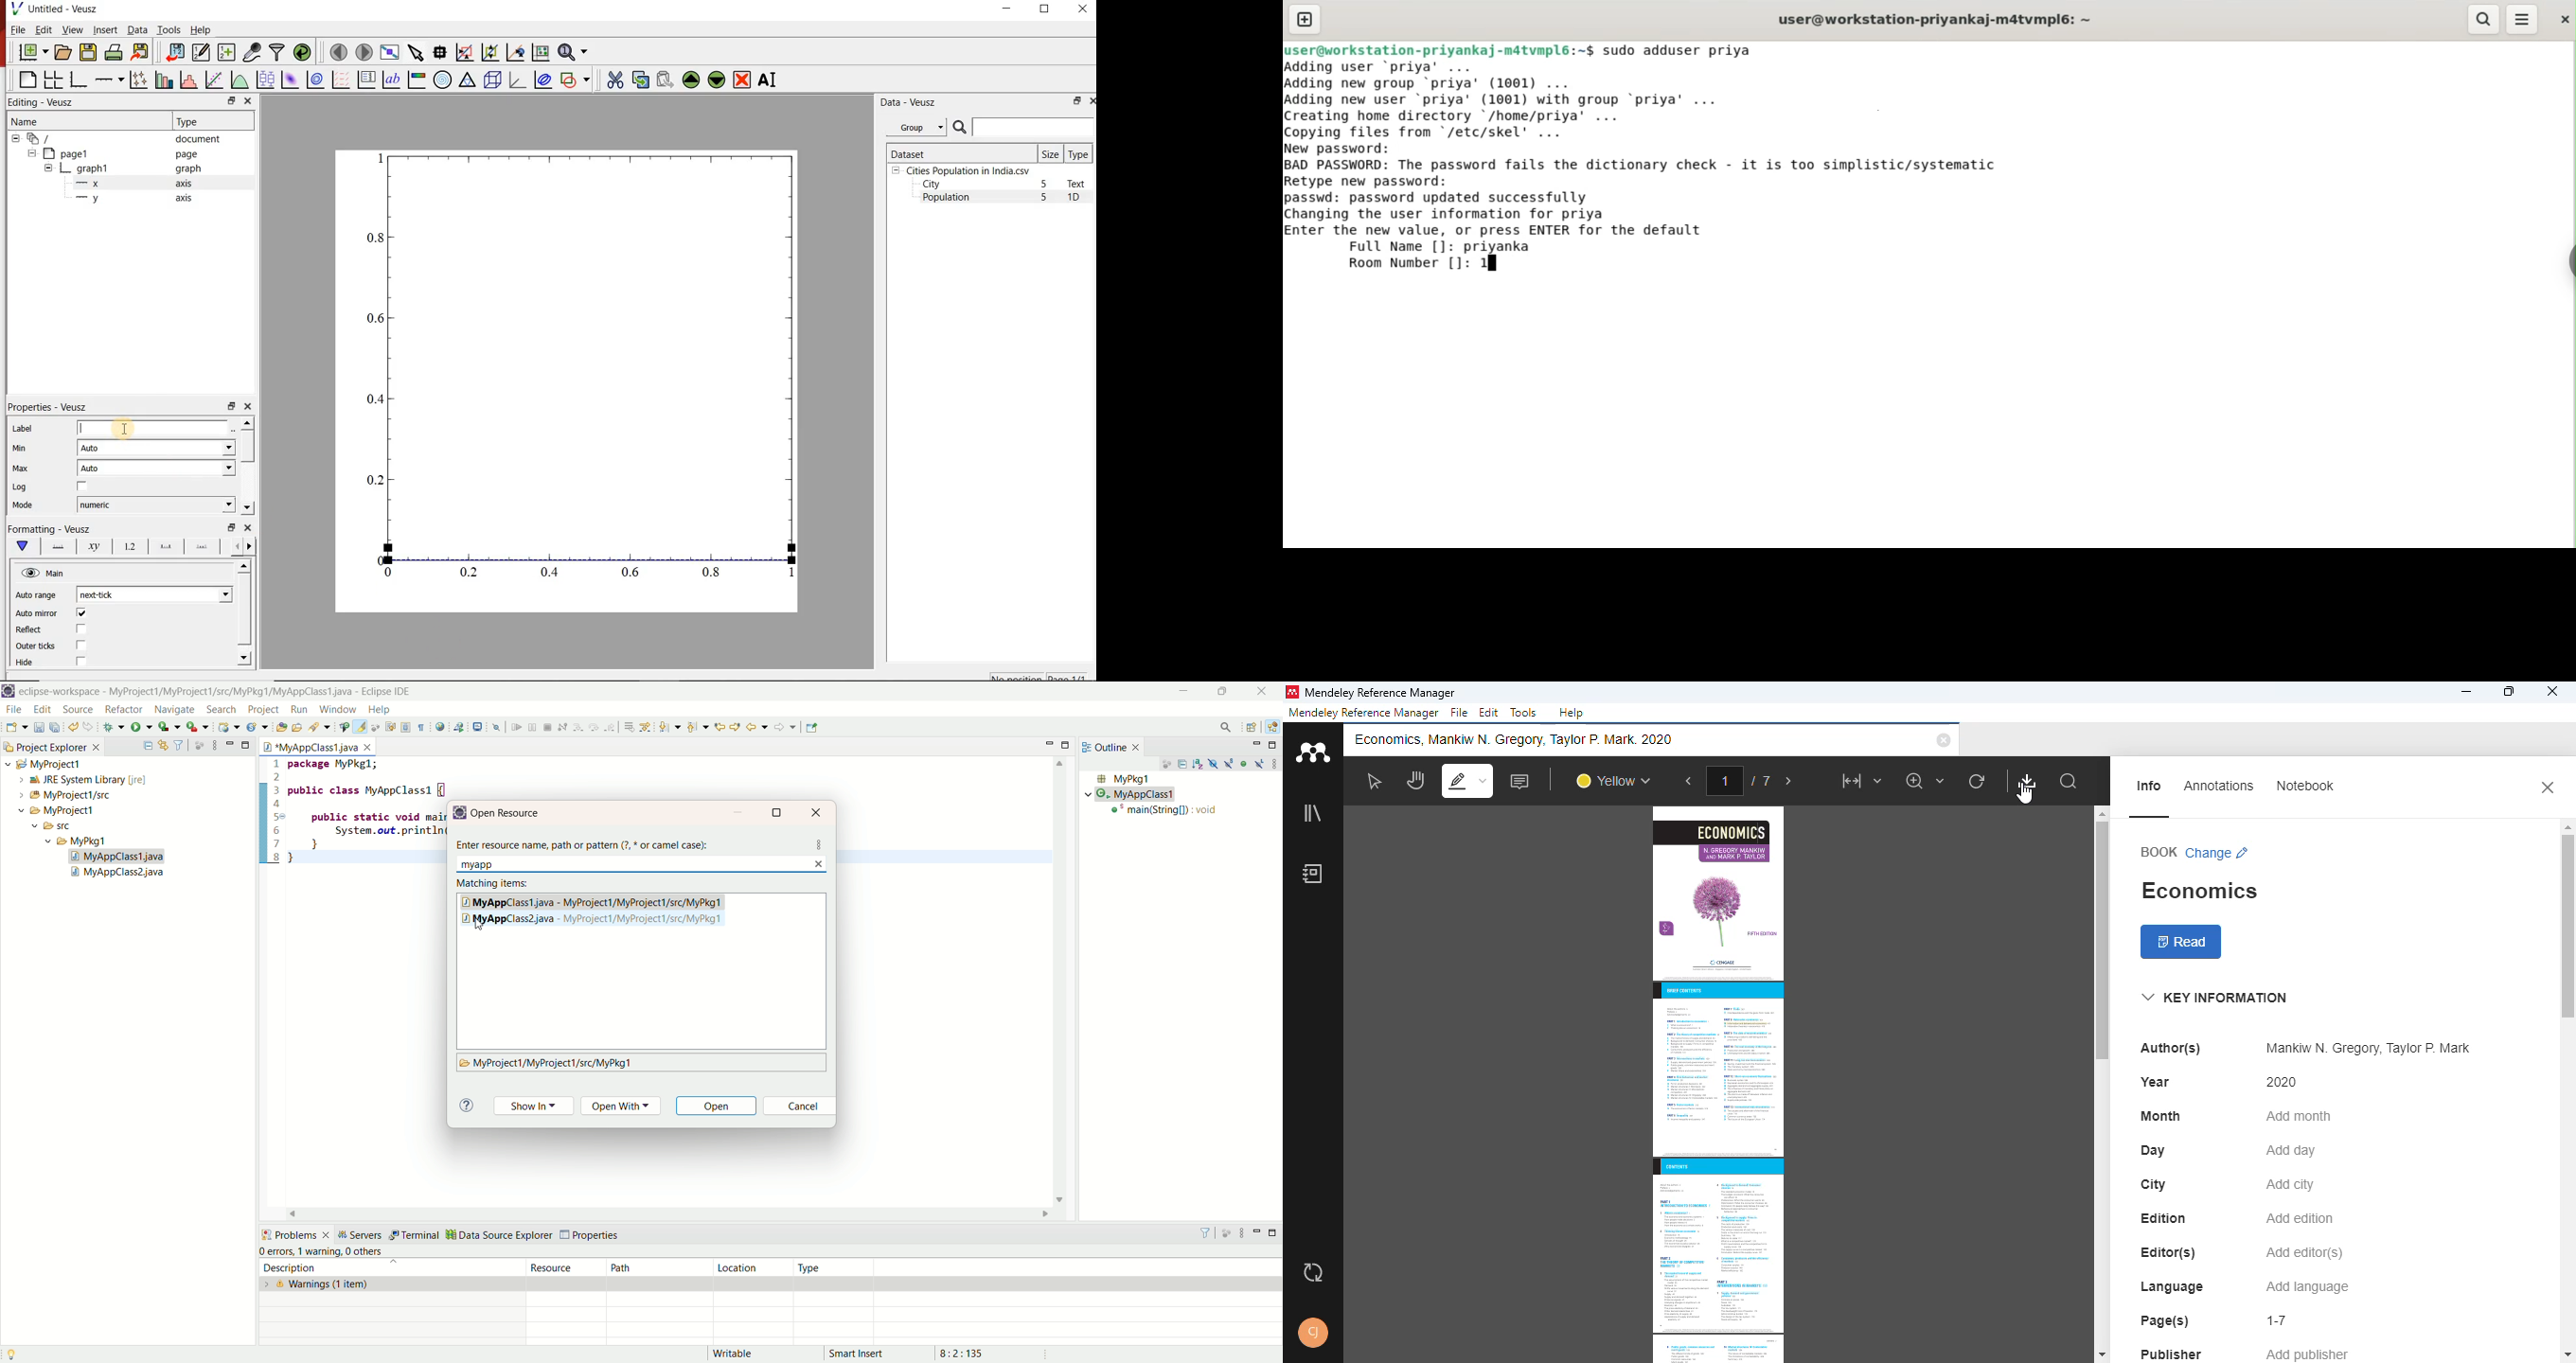 The width and height of the screenshot is (2576, 1372). What do you see at coordinates (124, 425) in the screenshot?
I see `cursor` at bounding box center [124, 425].